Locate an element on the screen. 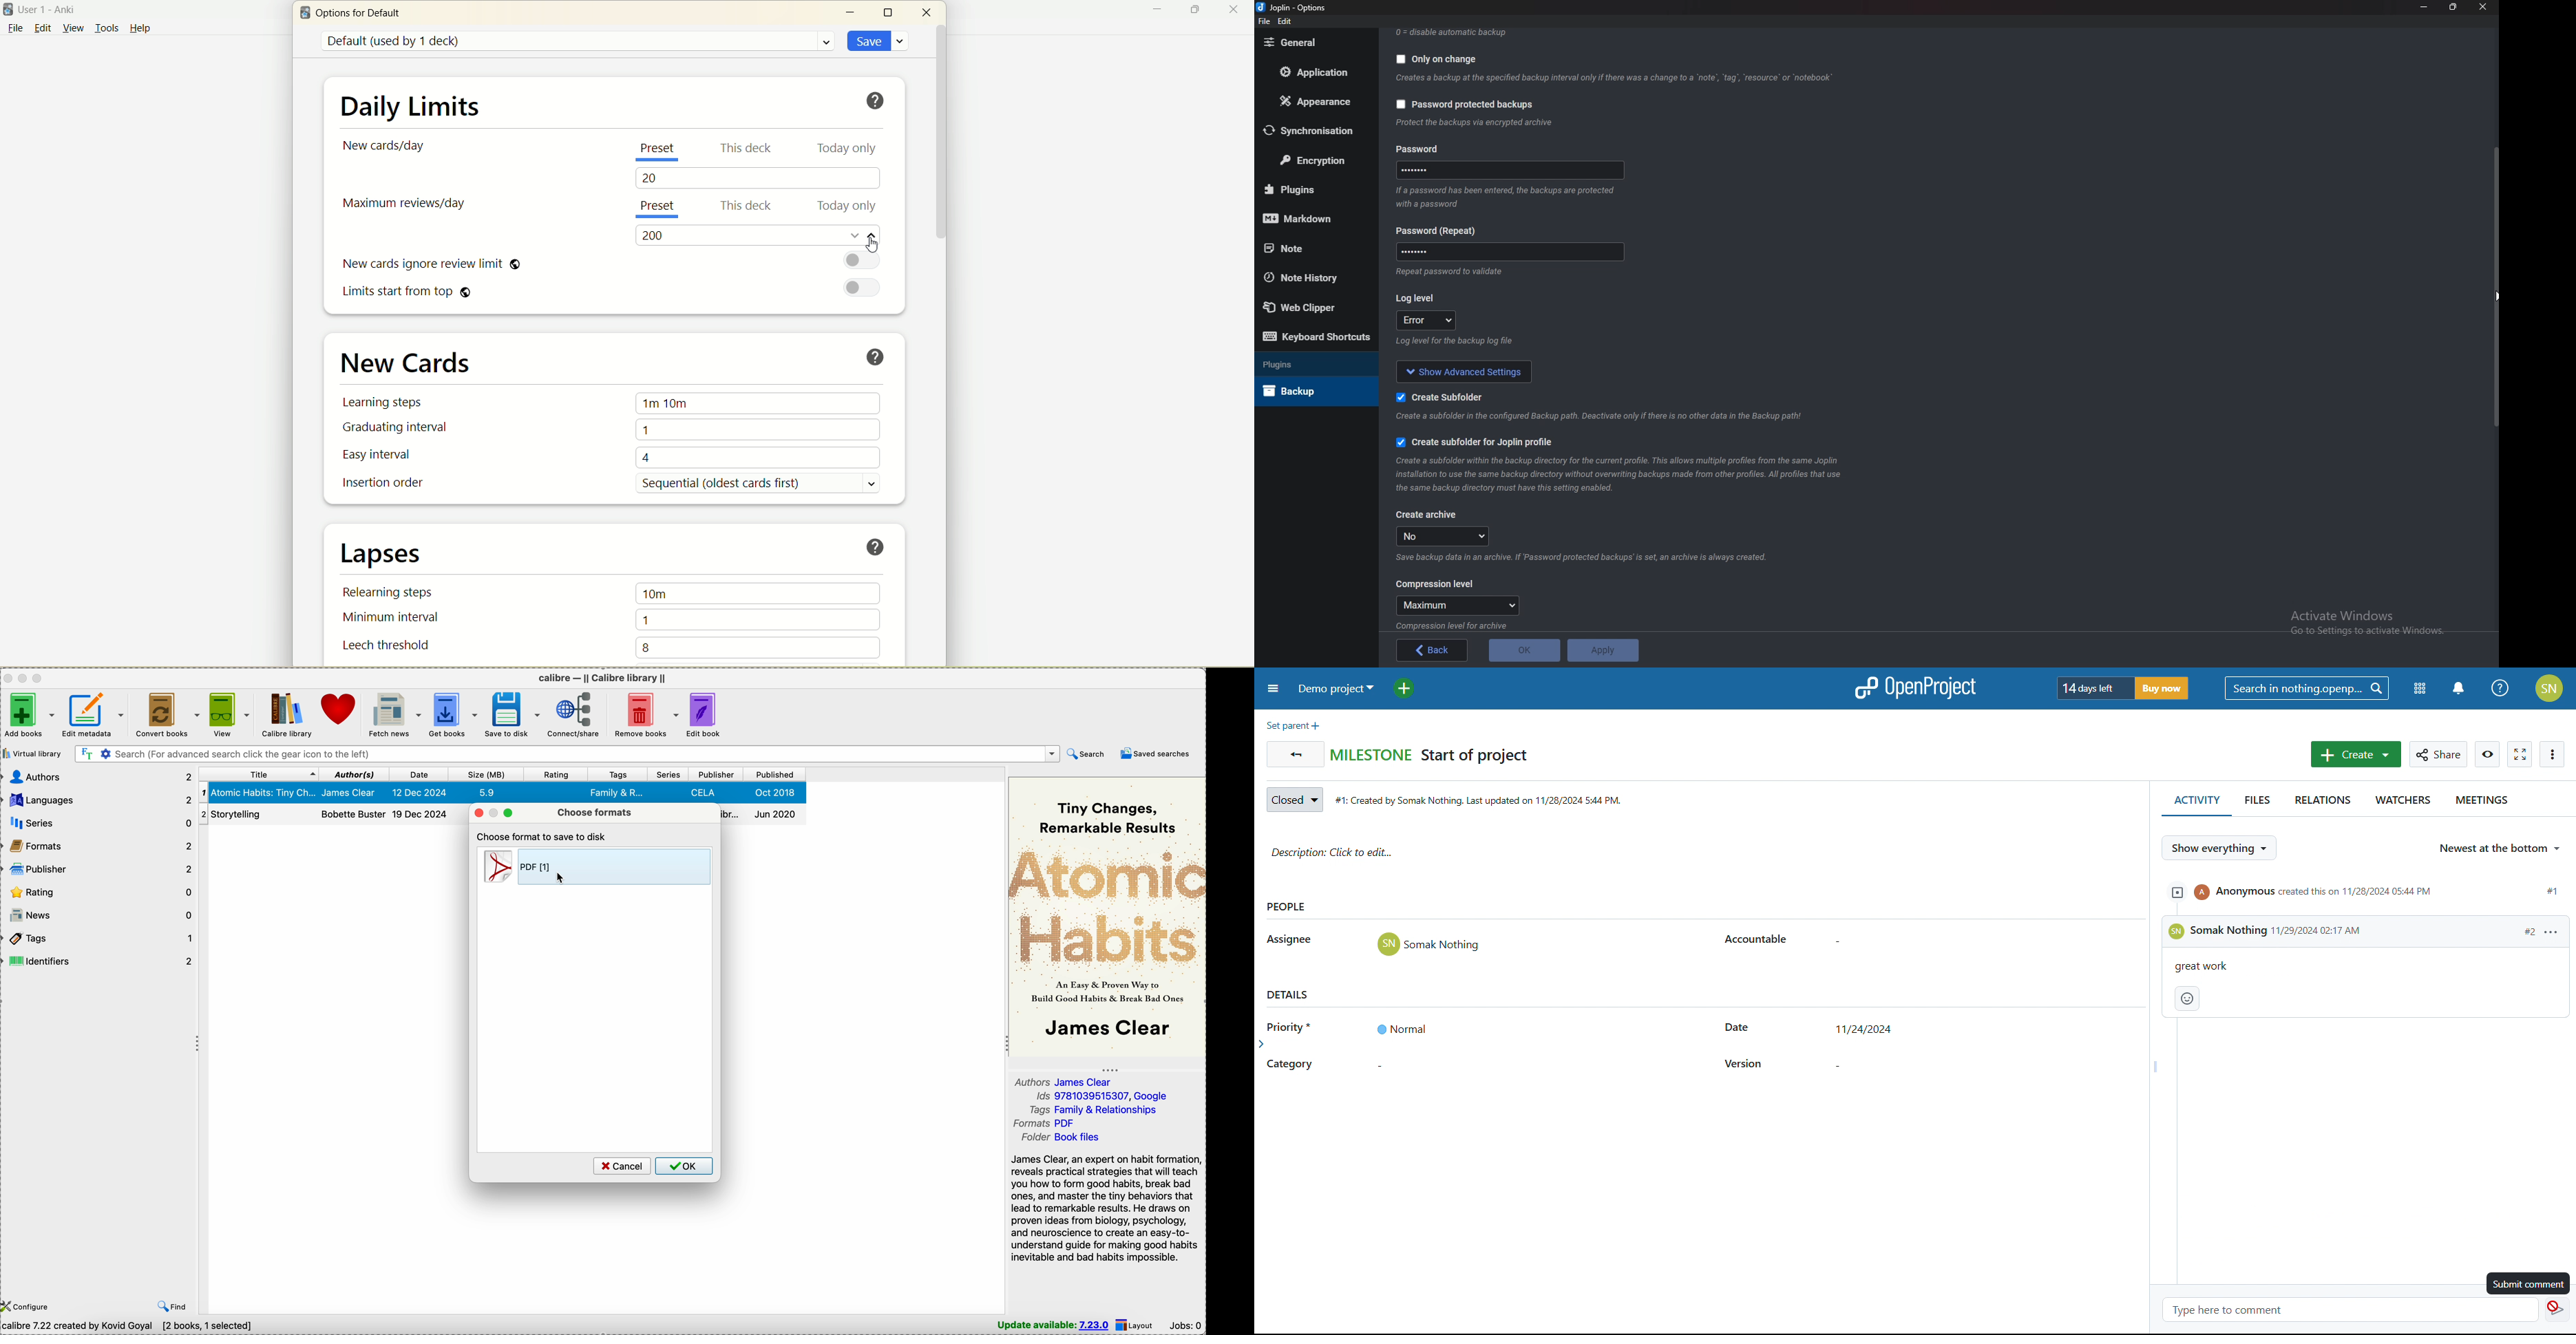  1m 10m is located at coordinates (762, 400).